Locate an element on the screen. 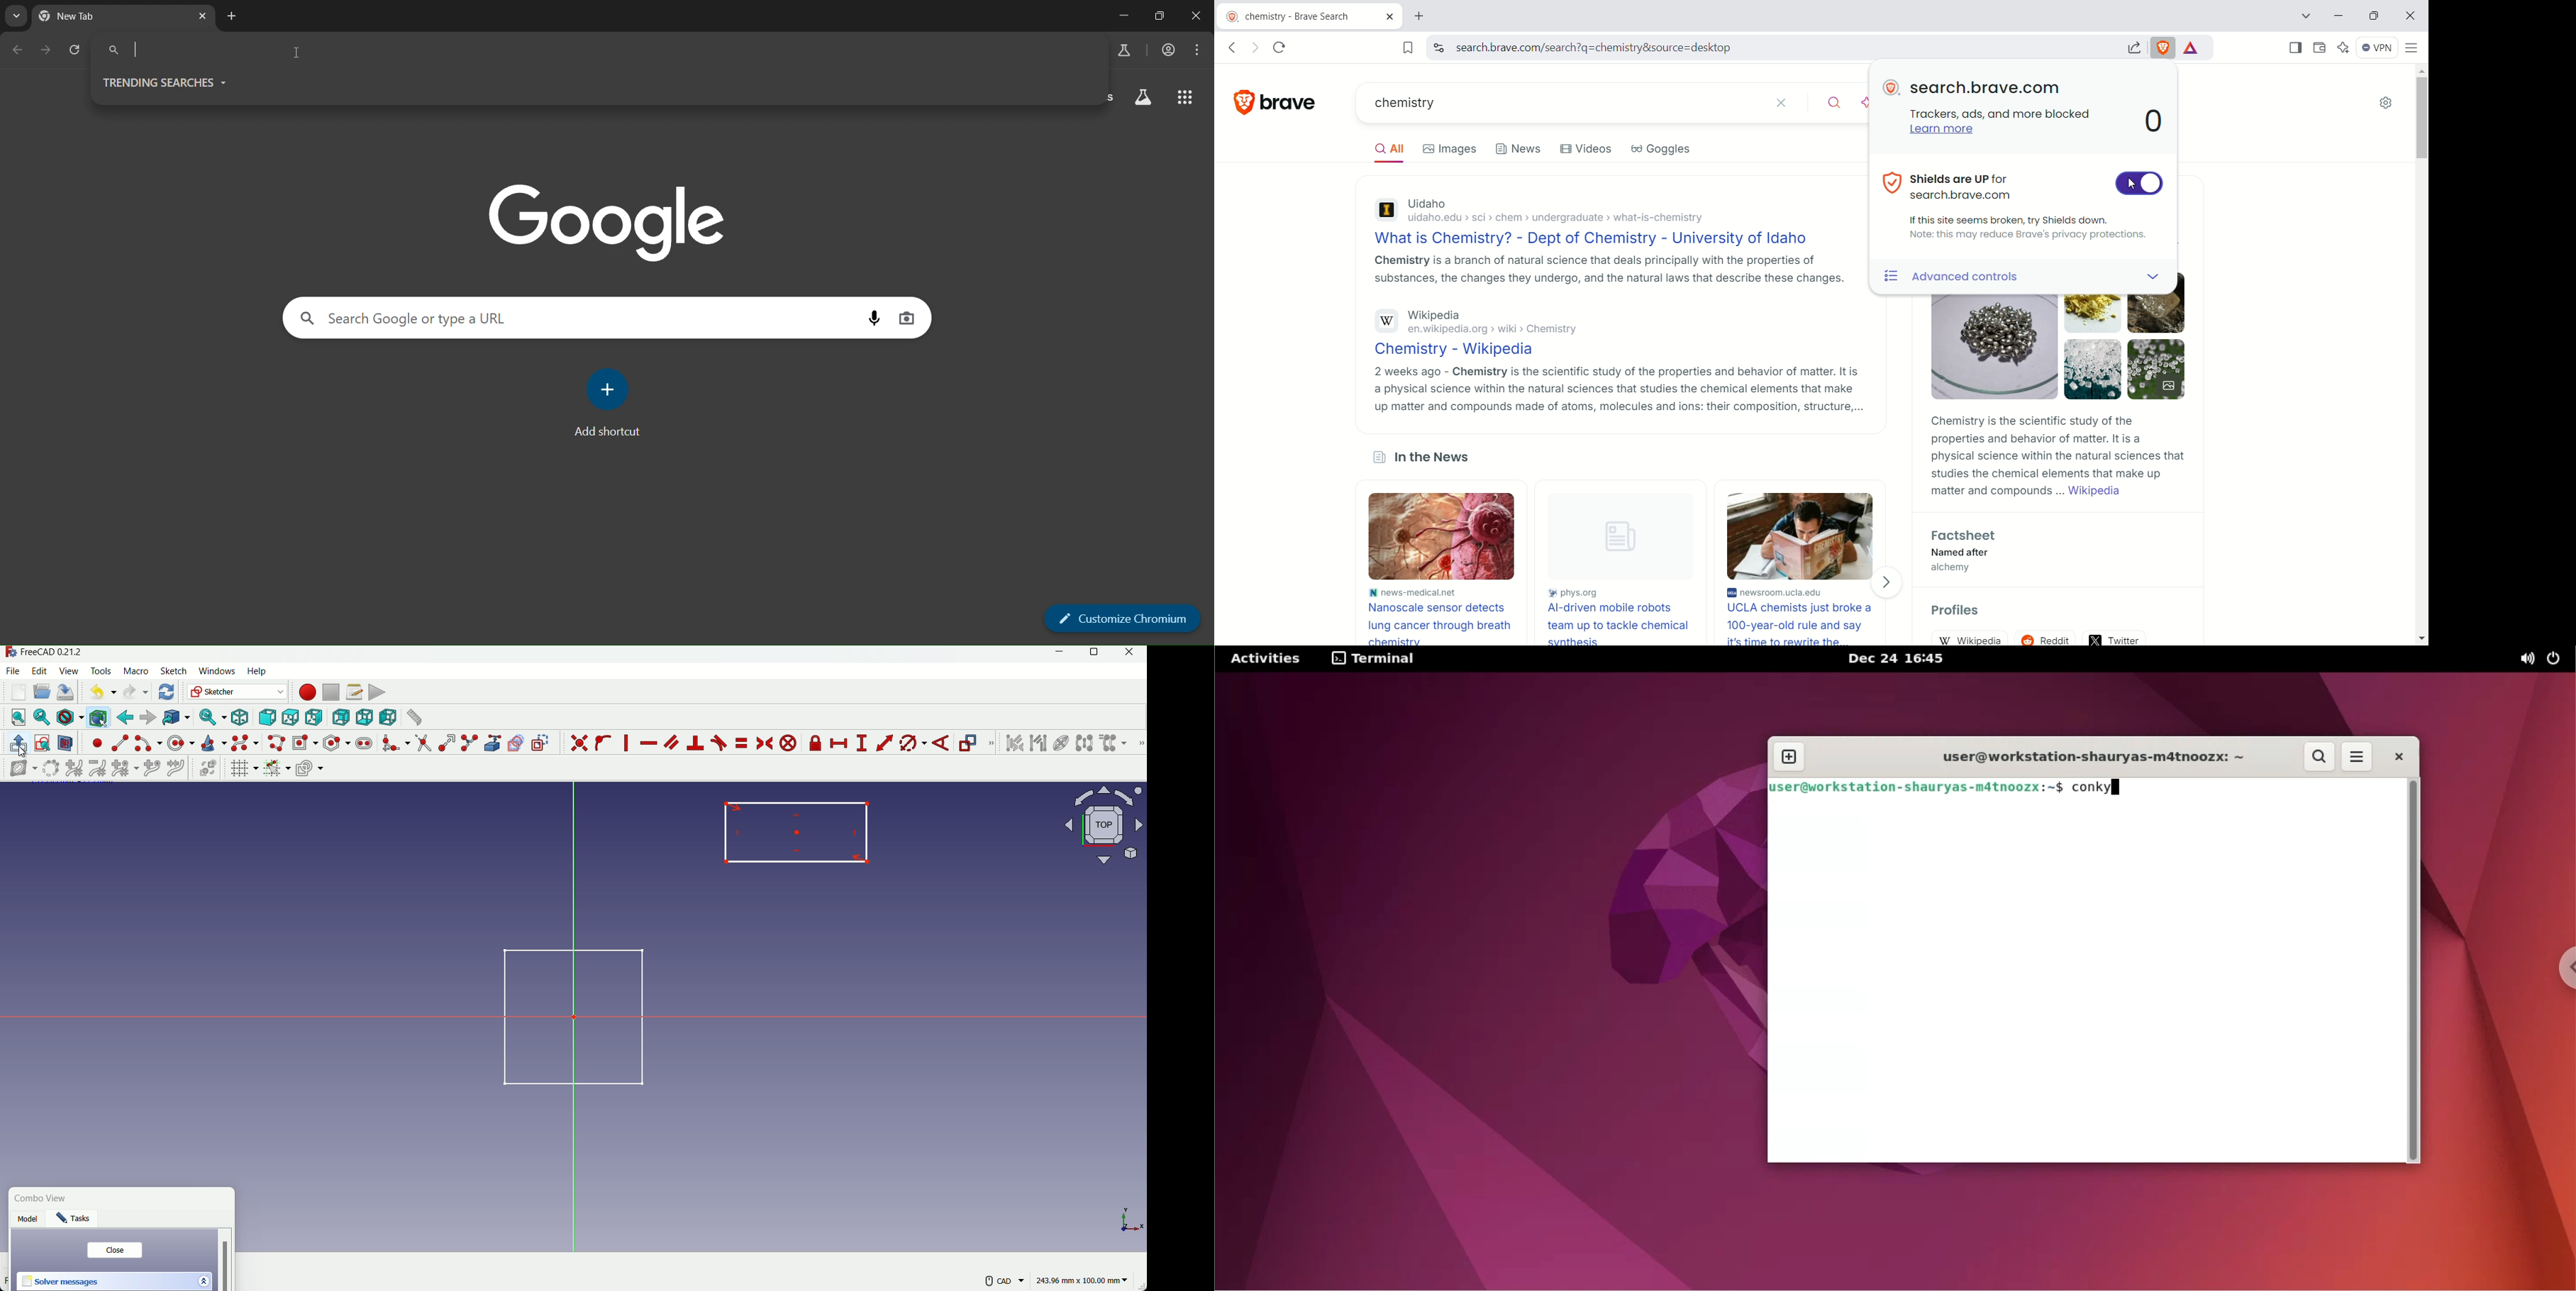 The width and height of the screenshot is (2576, 1316). constraint block is located at coordinates (791, 744).